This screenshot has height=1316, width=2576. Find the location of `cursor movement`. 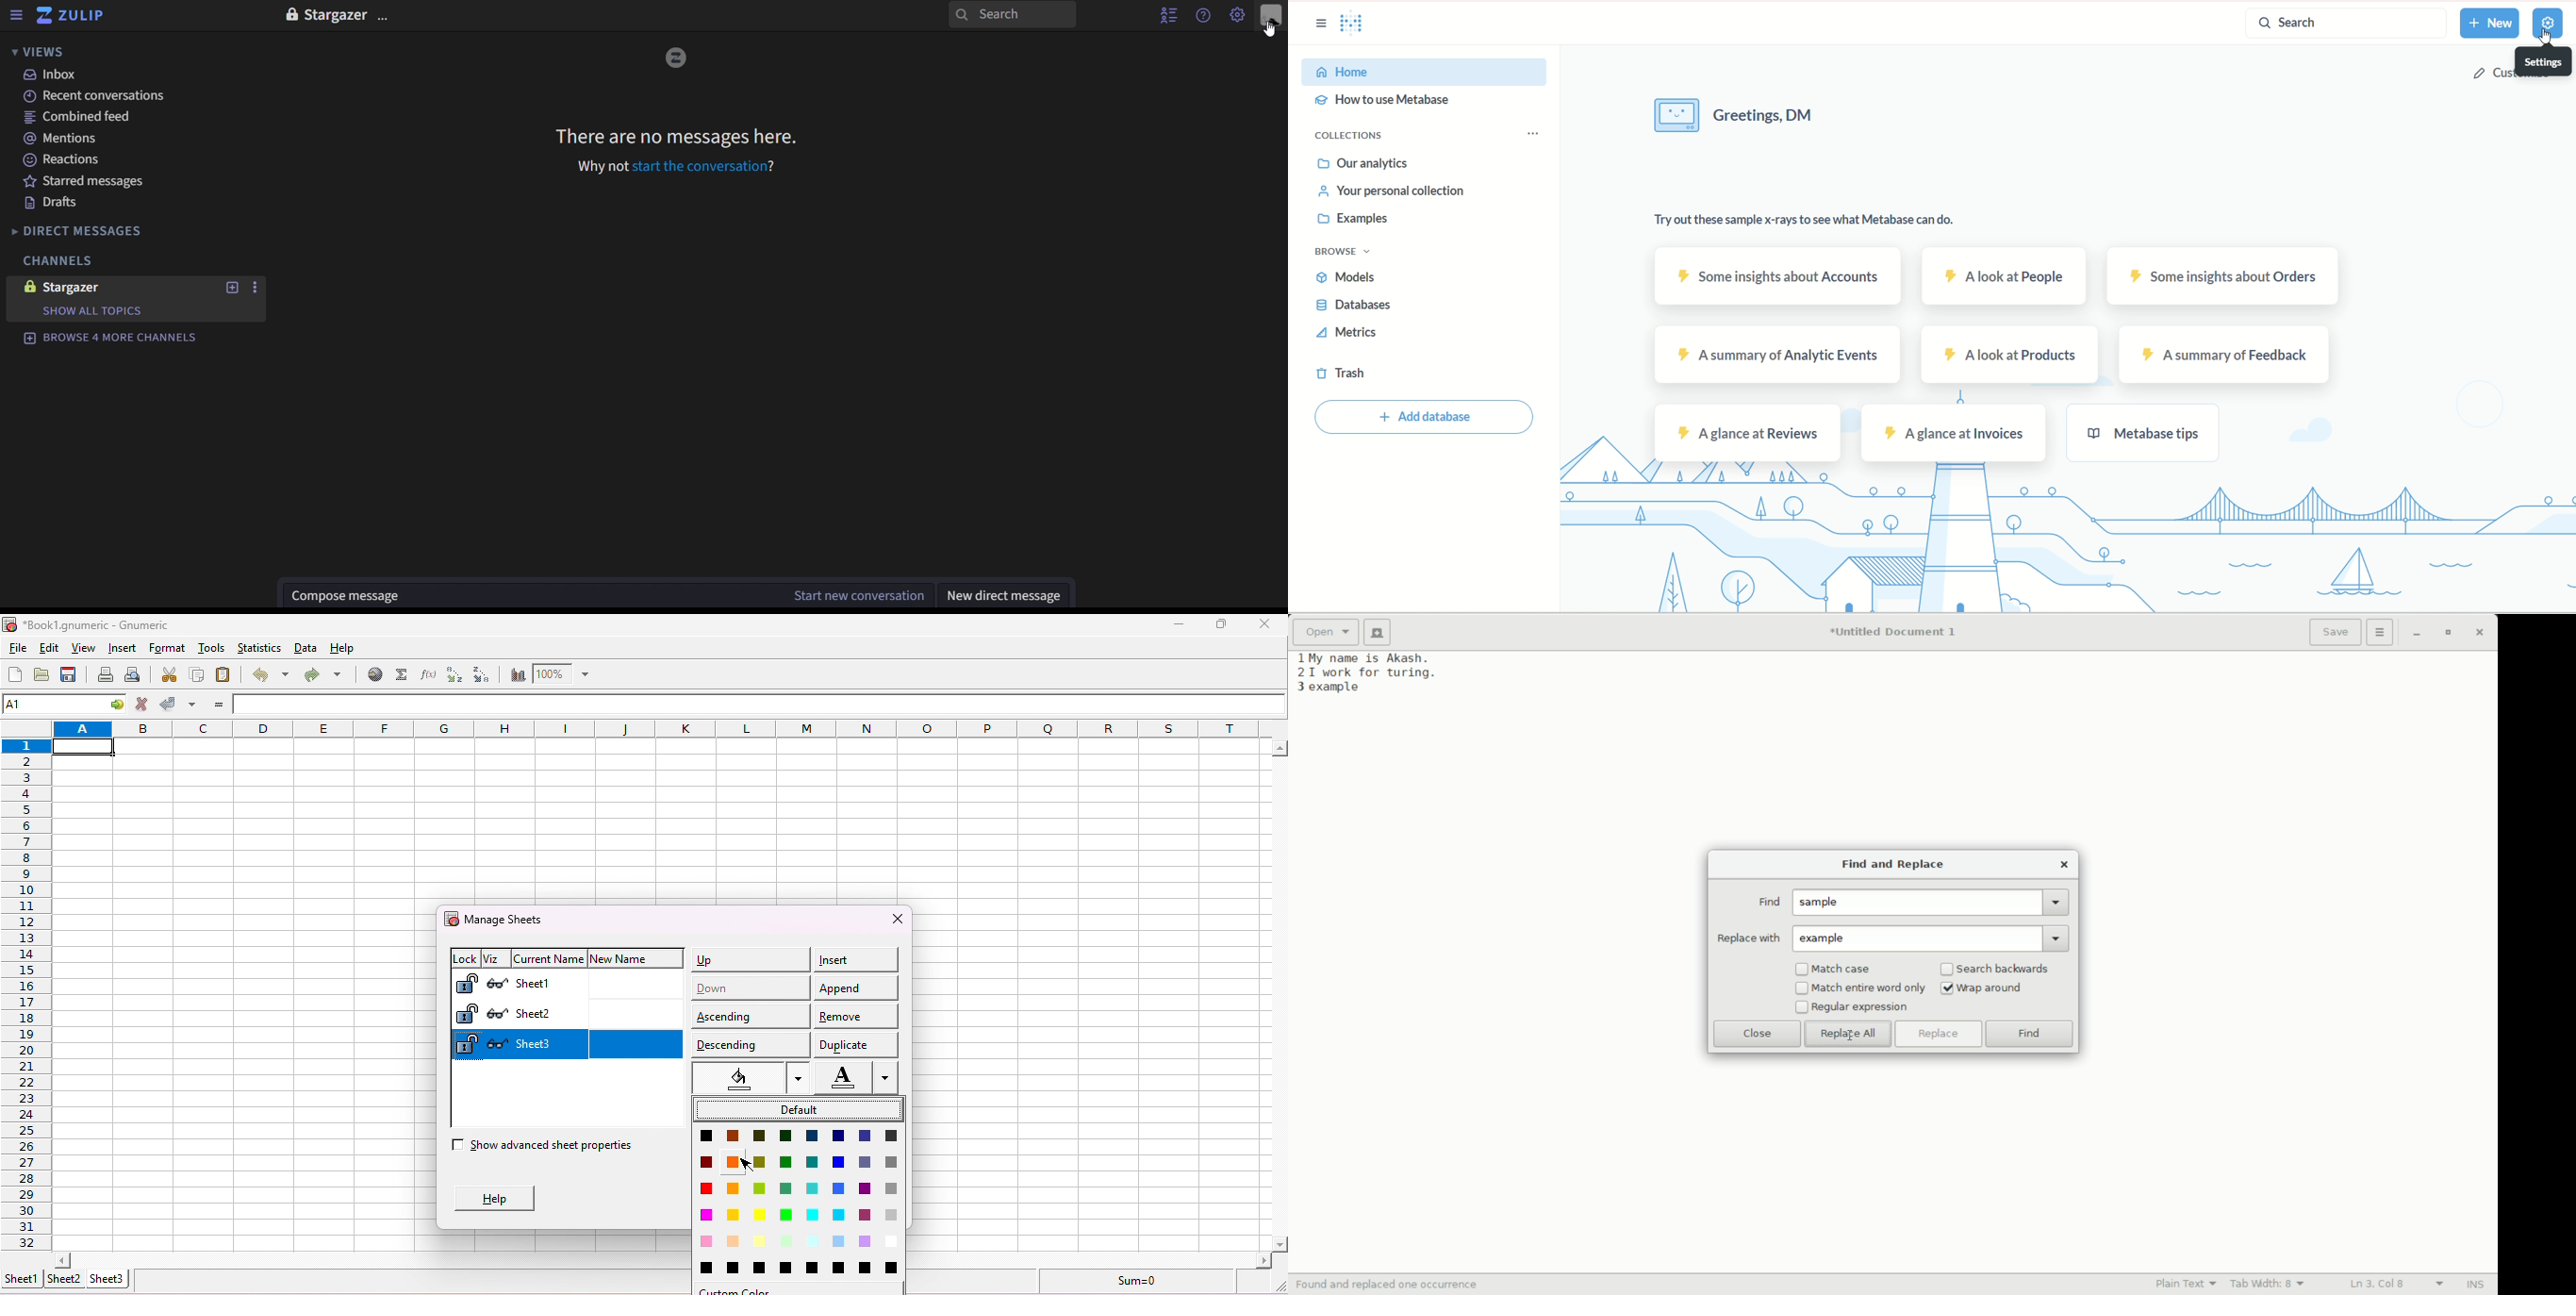

cursor movement is located at coordinates (749, 1164).